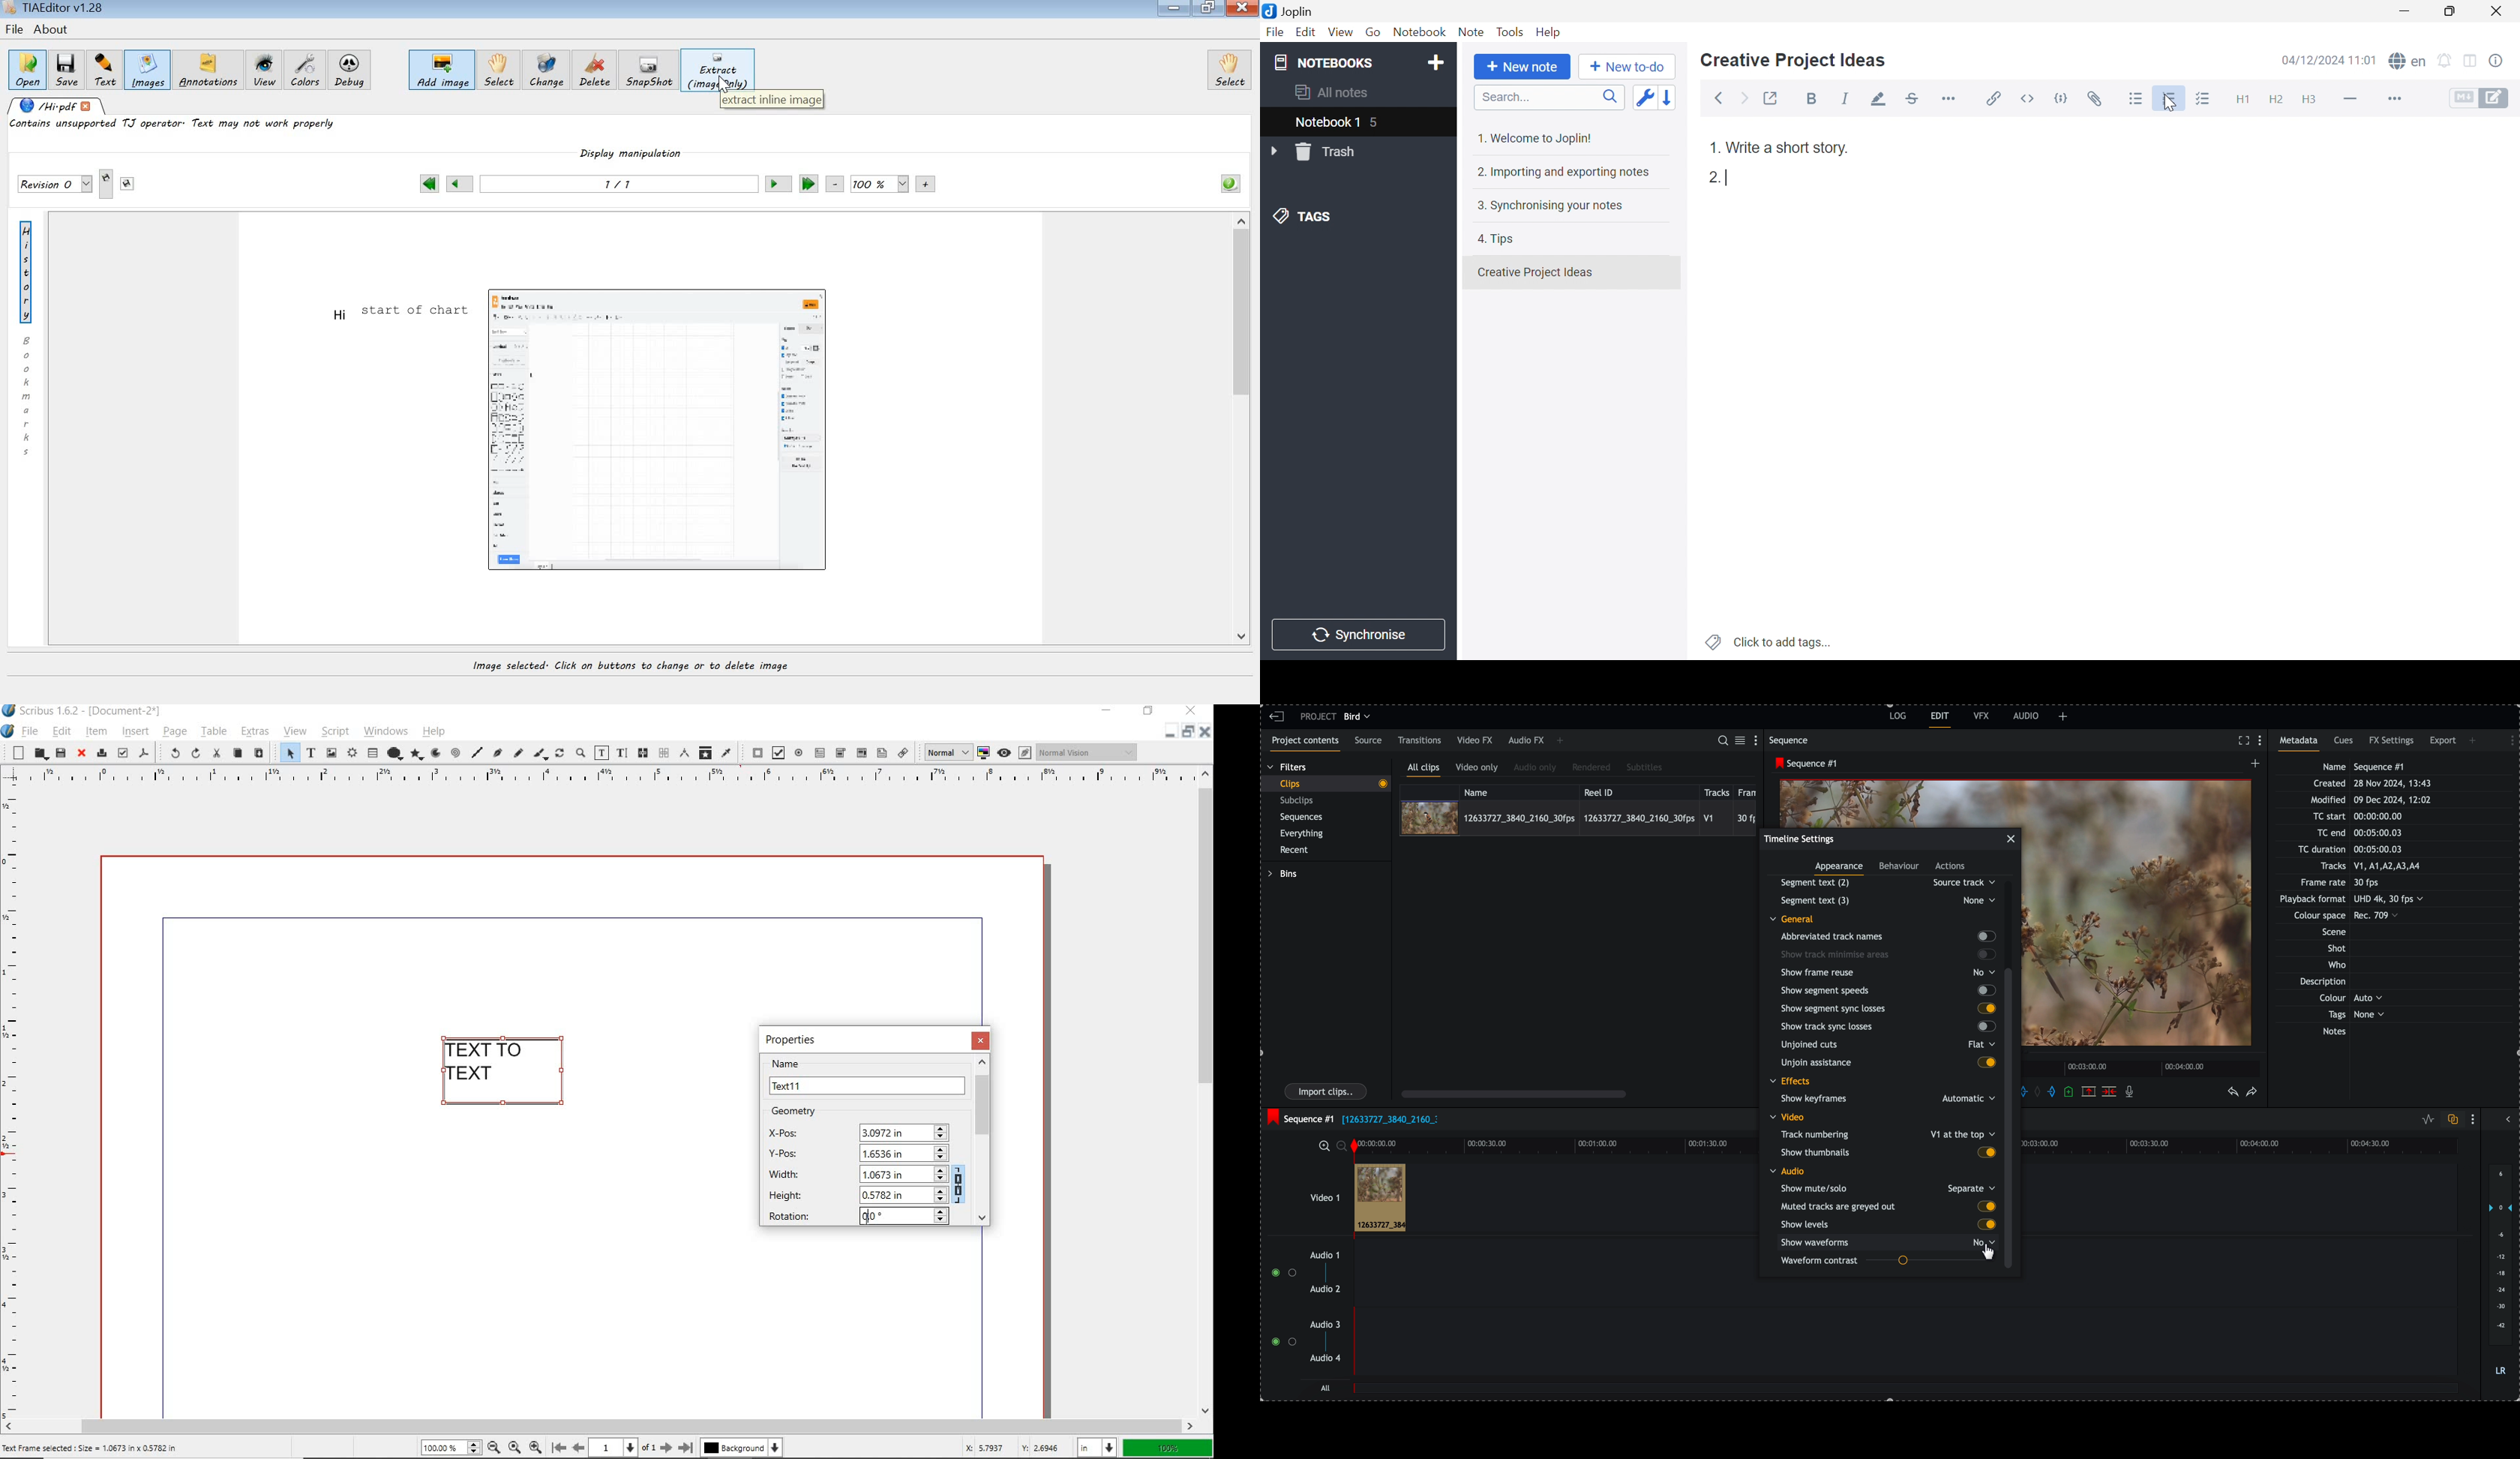 This screenshot has width=2520, height=1484. Describe the element at coordinates (1792, 60) in the screenshot. I see `Creative Project Ideas` at that location.